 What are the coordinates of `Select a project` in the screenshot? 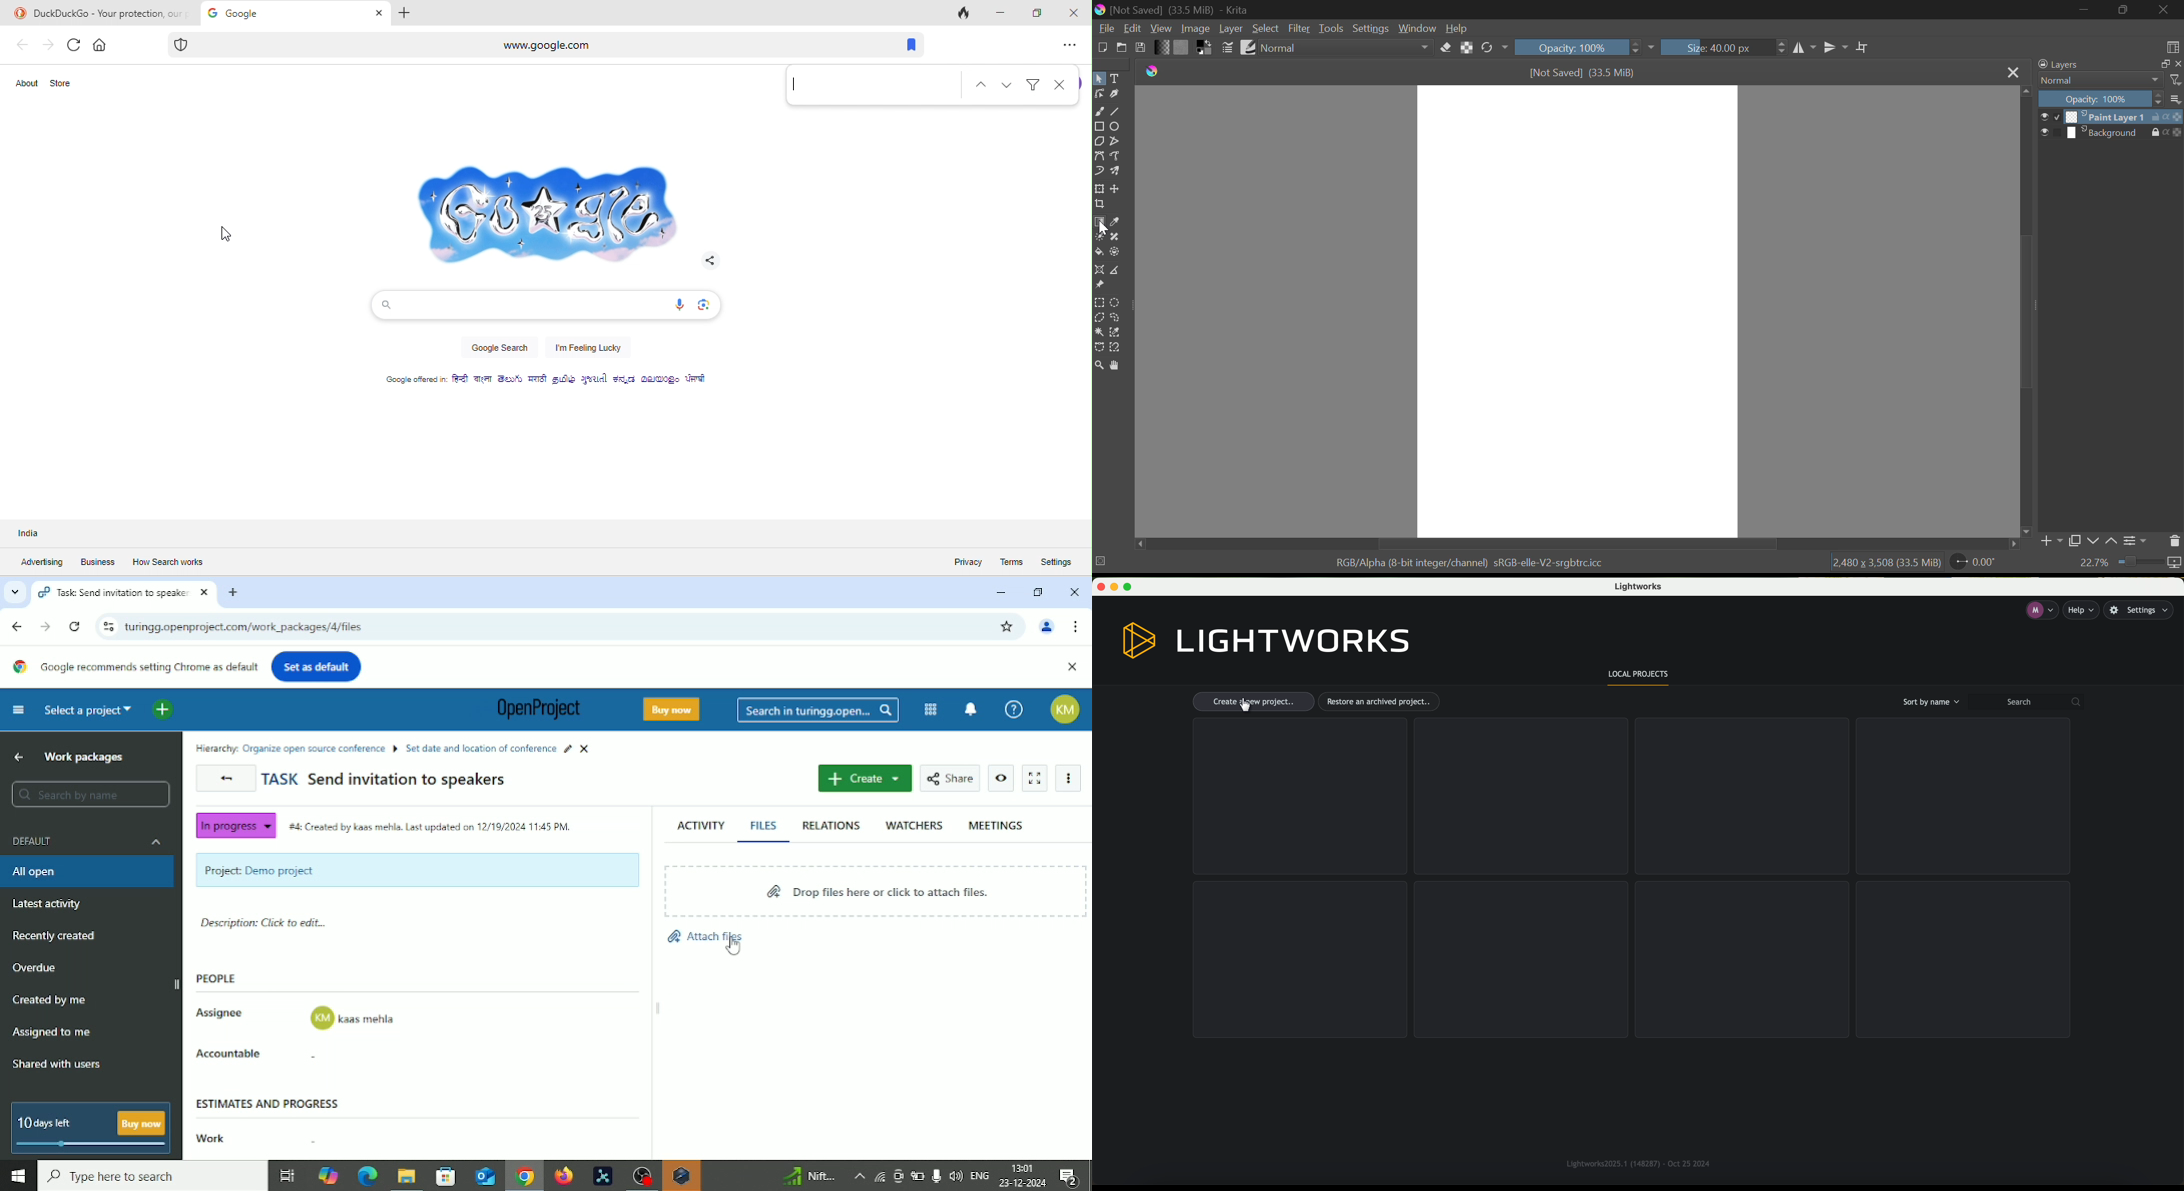 It's located at (89, 709).